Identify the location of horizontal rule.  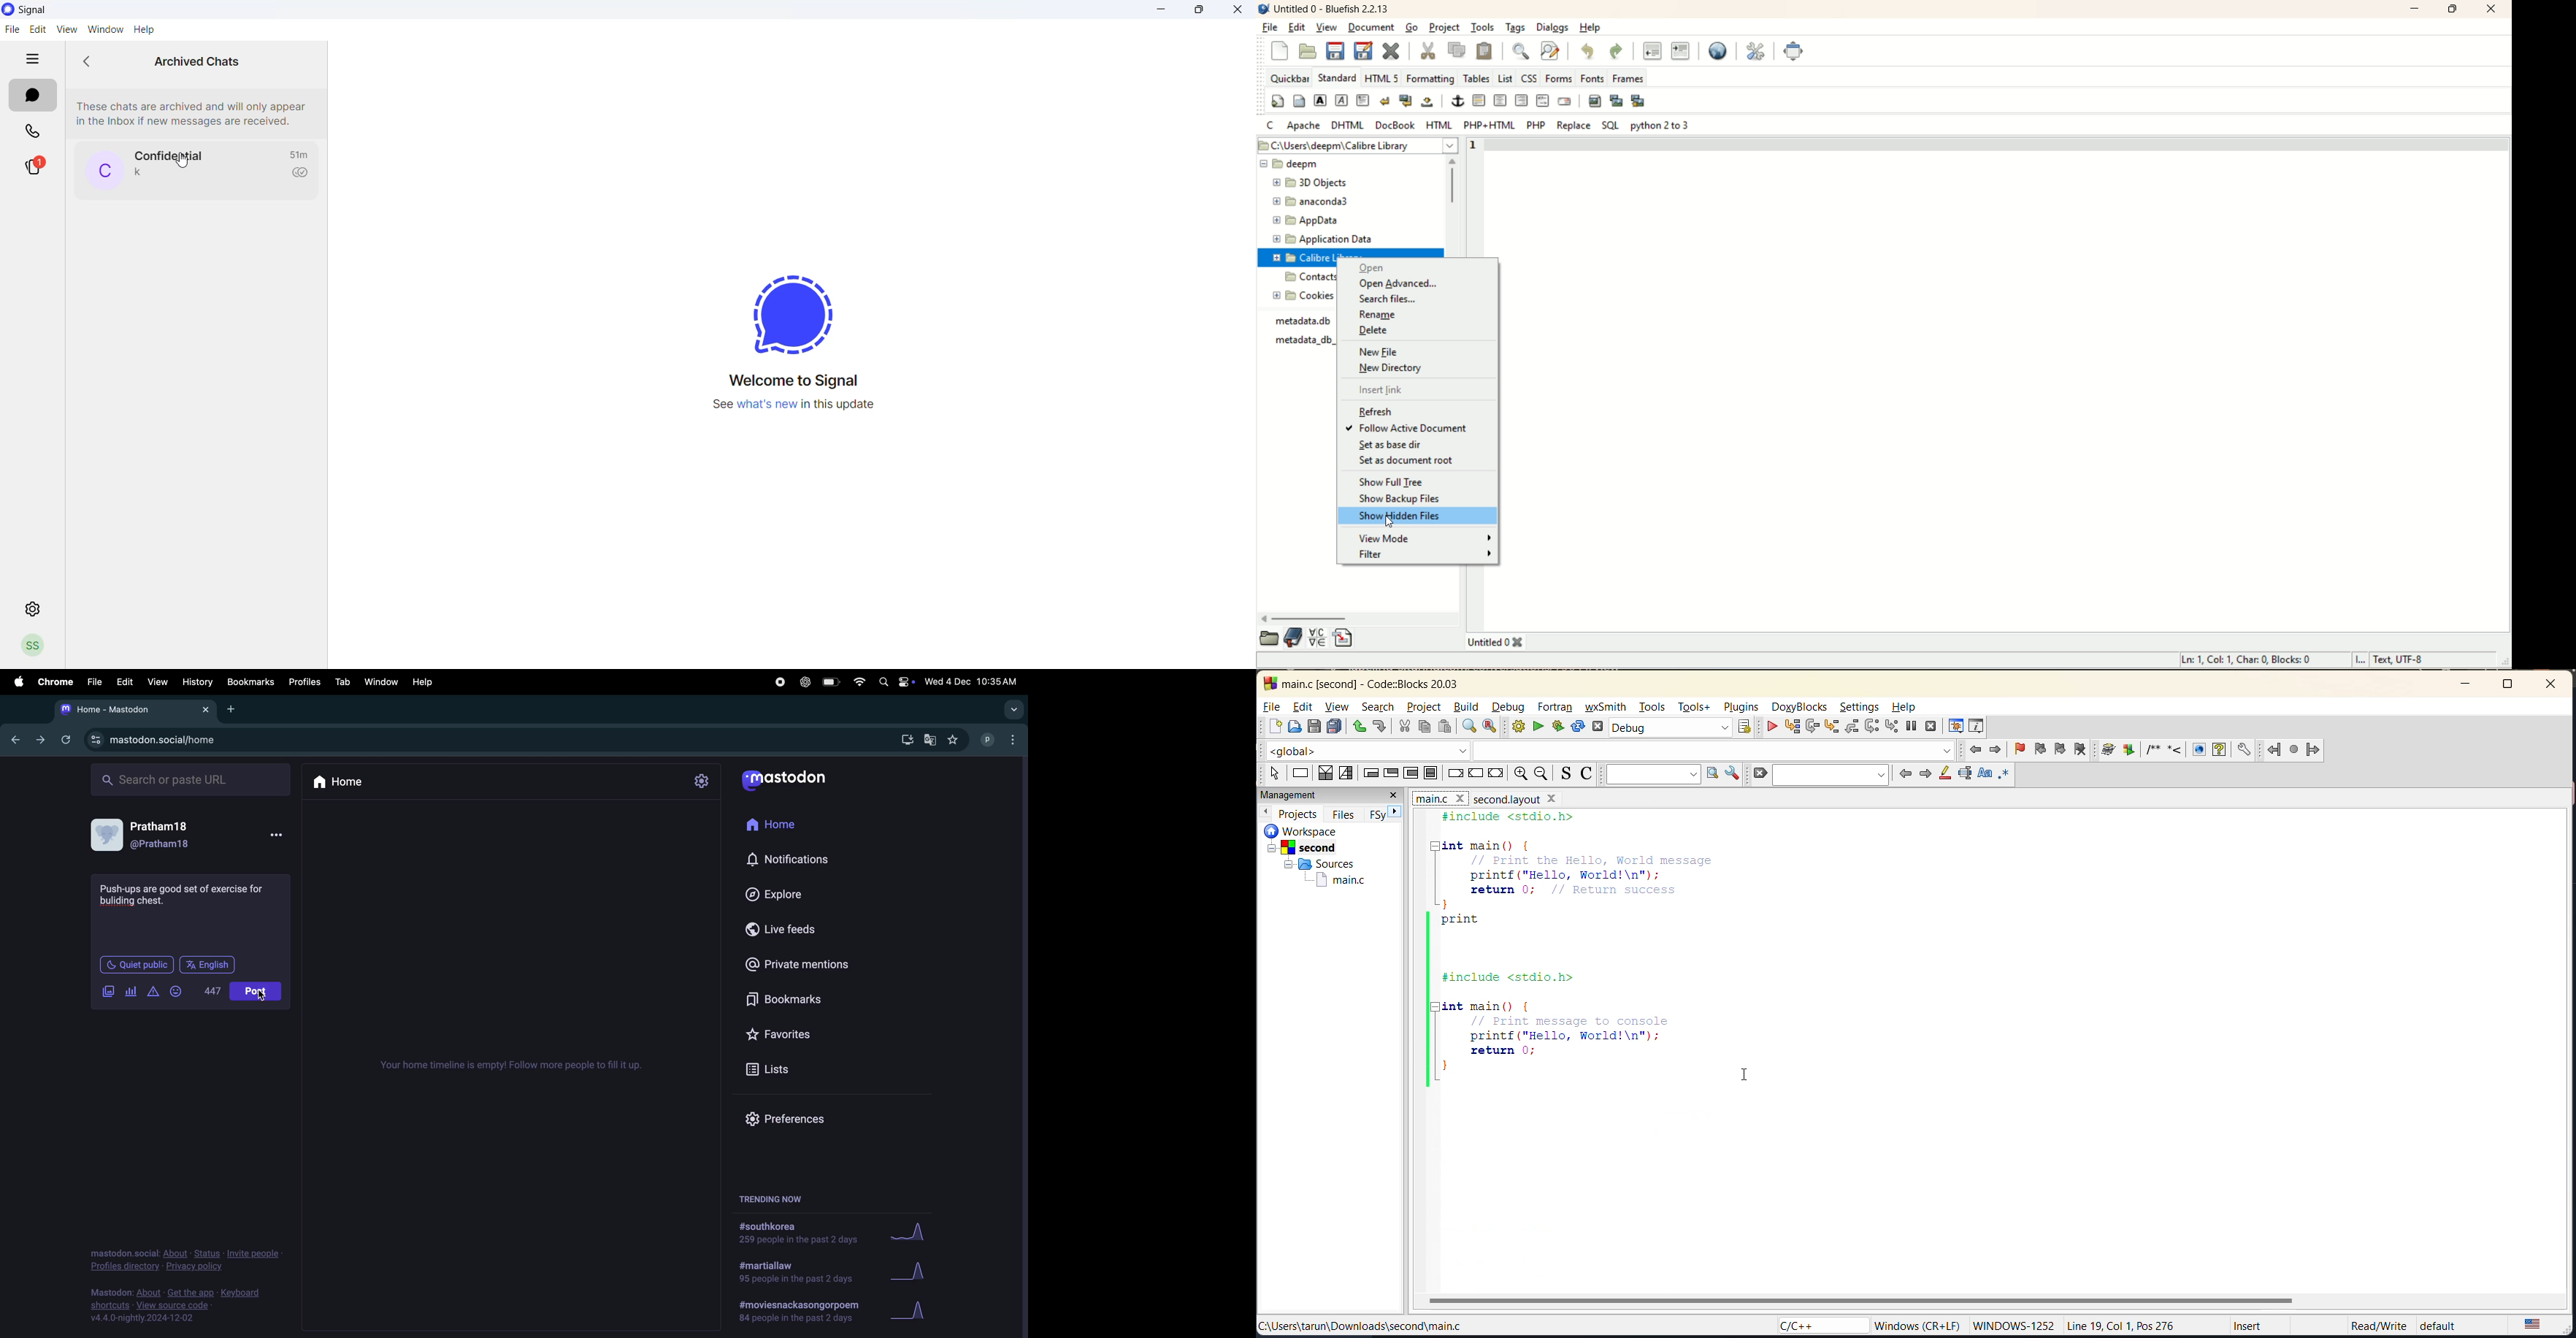
(1480, 101).